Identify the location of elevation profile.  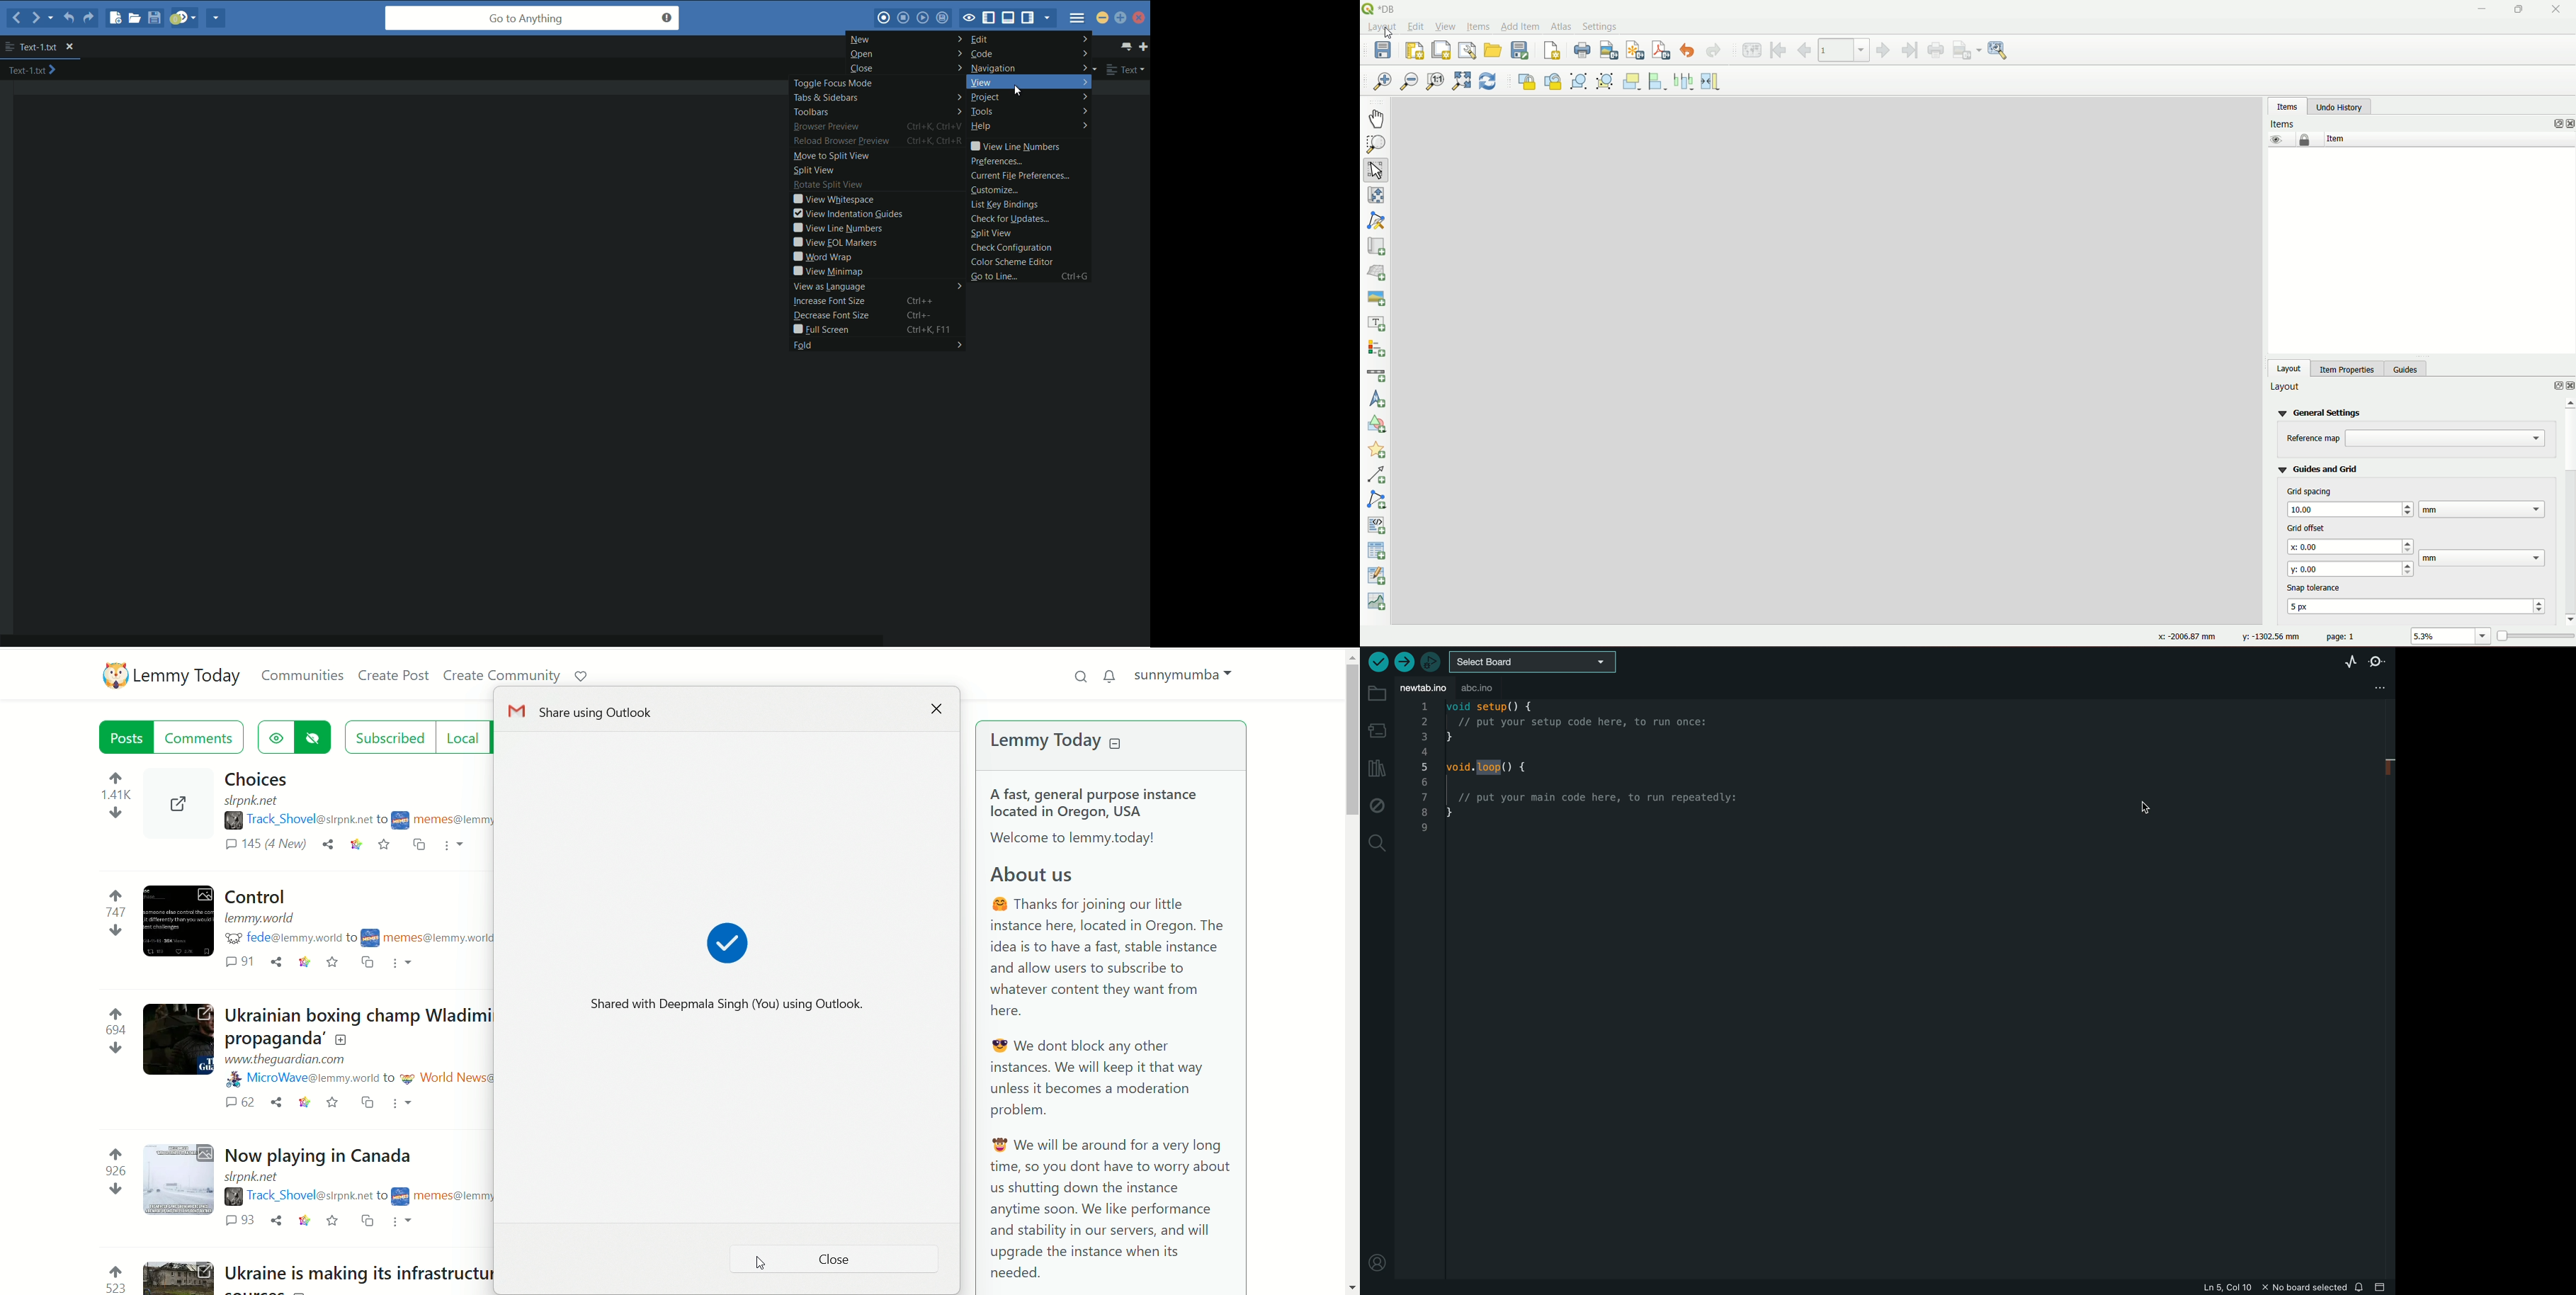
(1379, 603).